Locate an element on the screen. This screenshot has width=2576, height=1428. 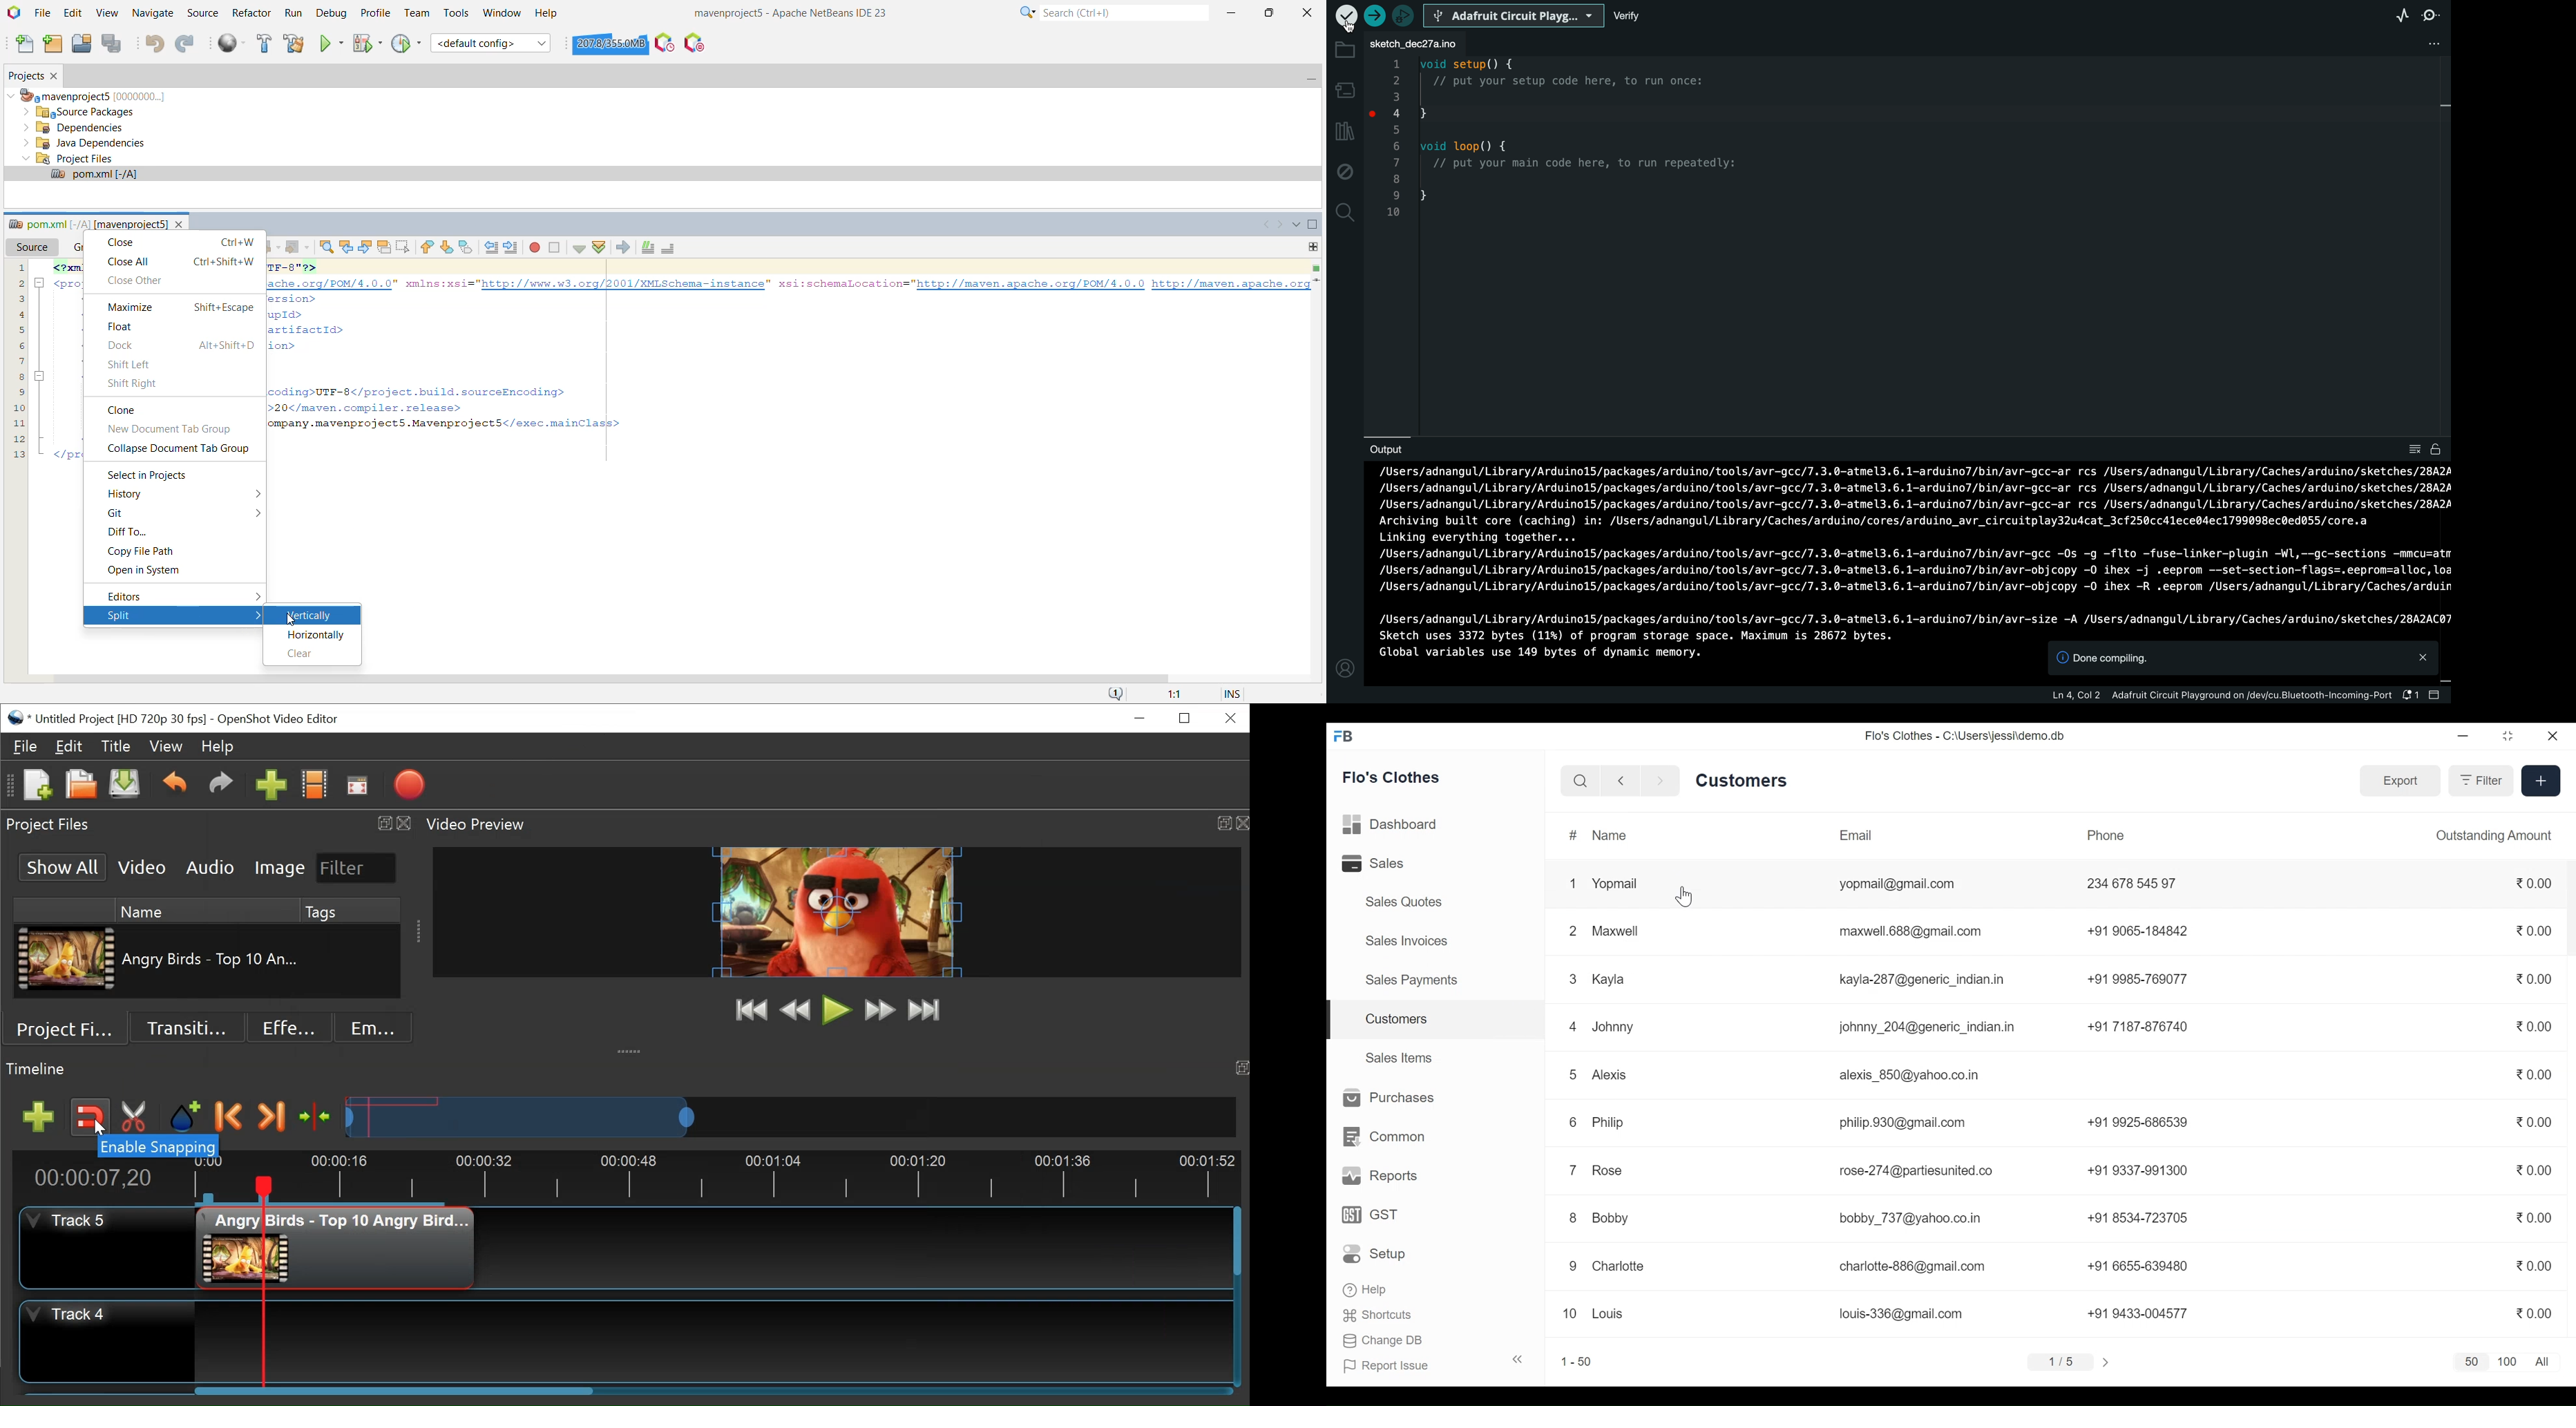
Frappe Books Desktop Icon is located at coordinates (1342, 737).